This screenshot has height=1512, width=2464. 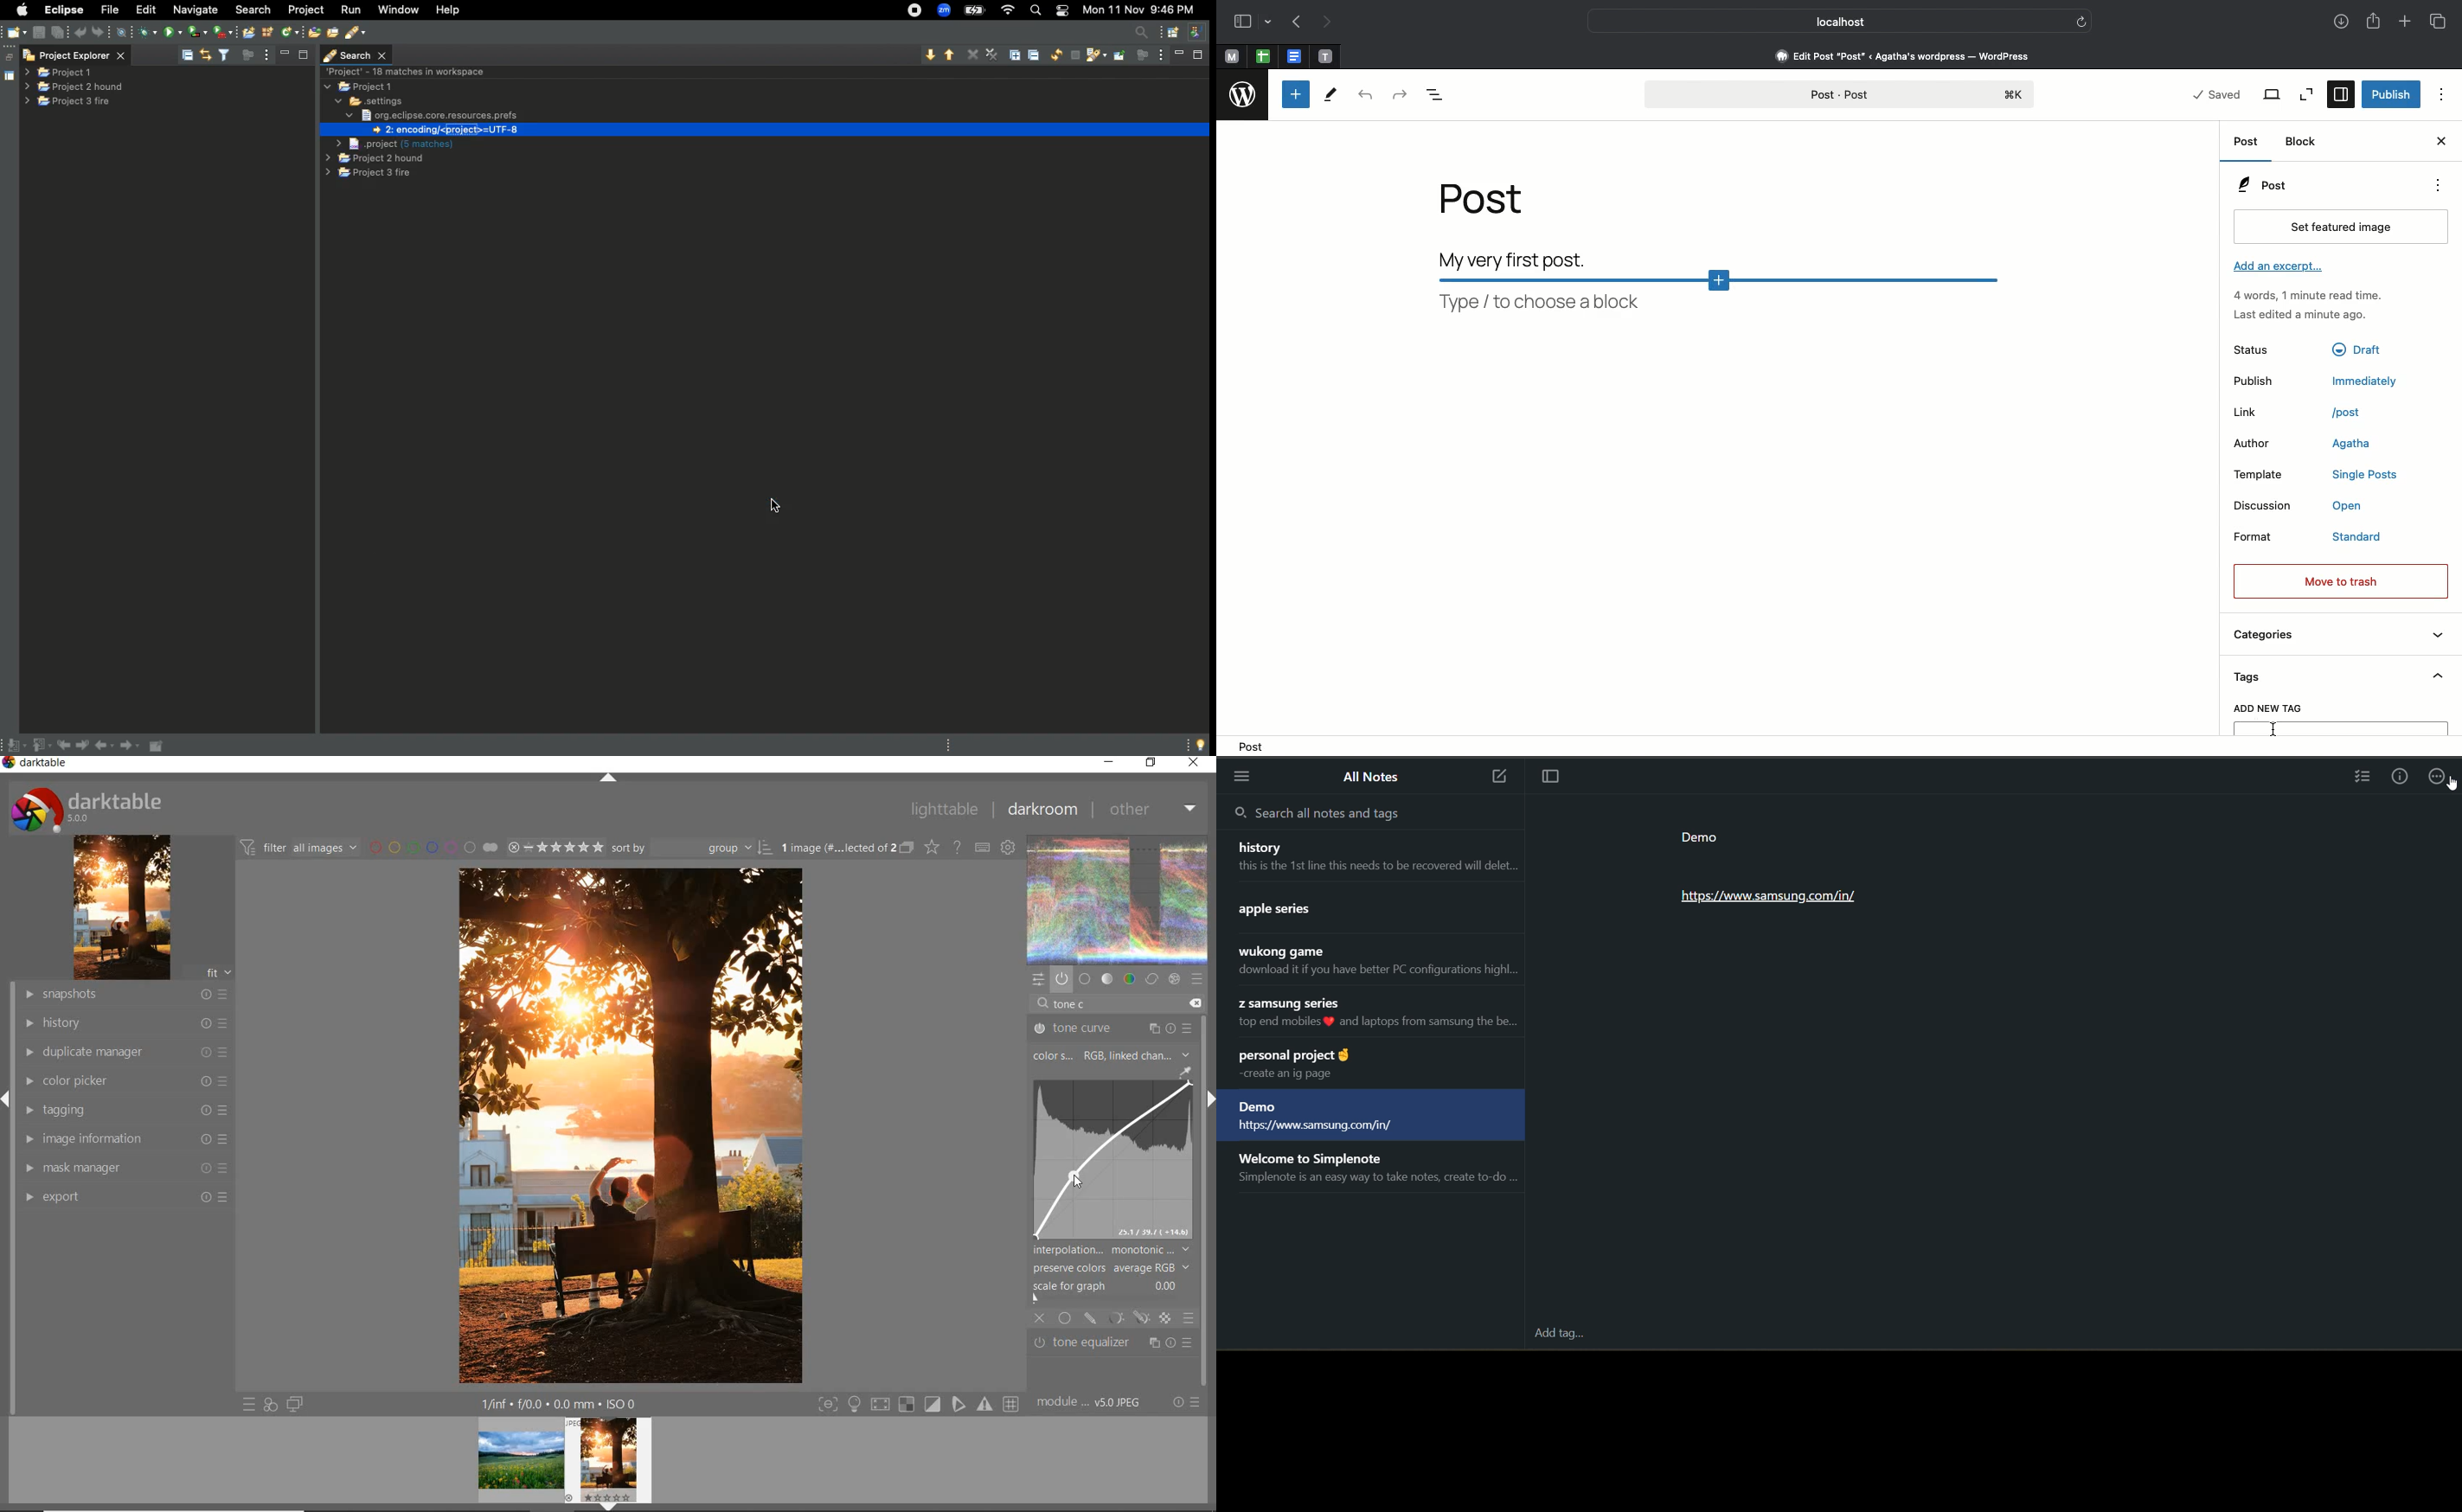 What do you see at coordinates (1371, 910) in the screenshot?
I see `note title and preview` at bounding box center [1371, 910].